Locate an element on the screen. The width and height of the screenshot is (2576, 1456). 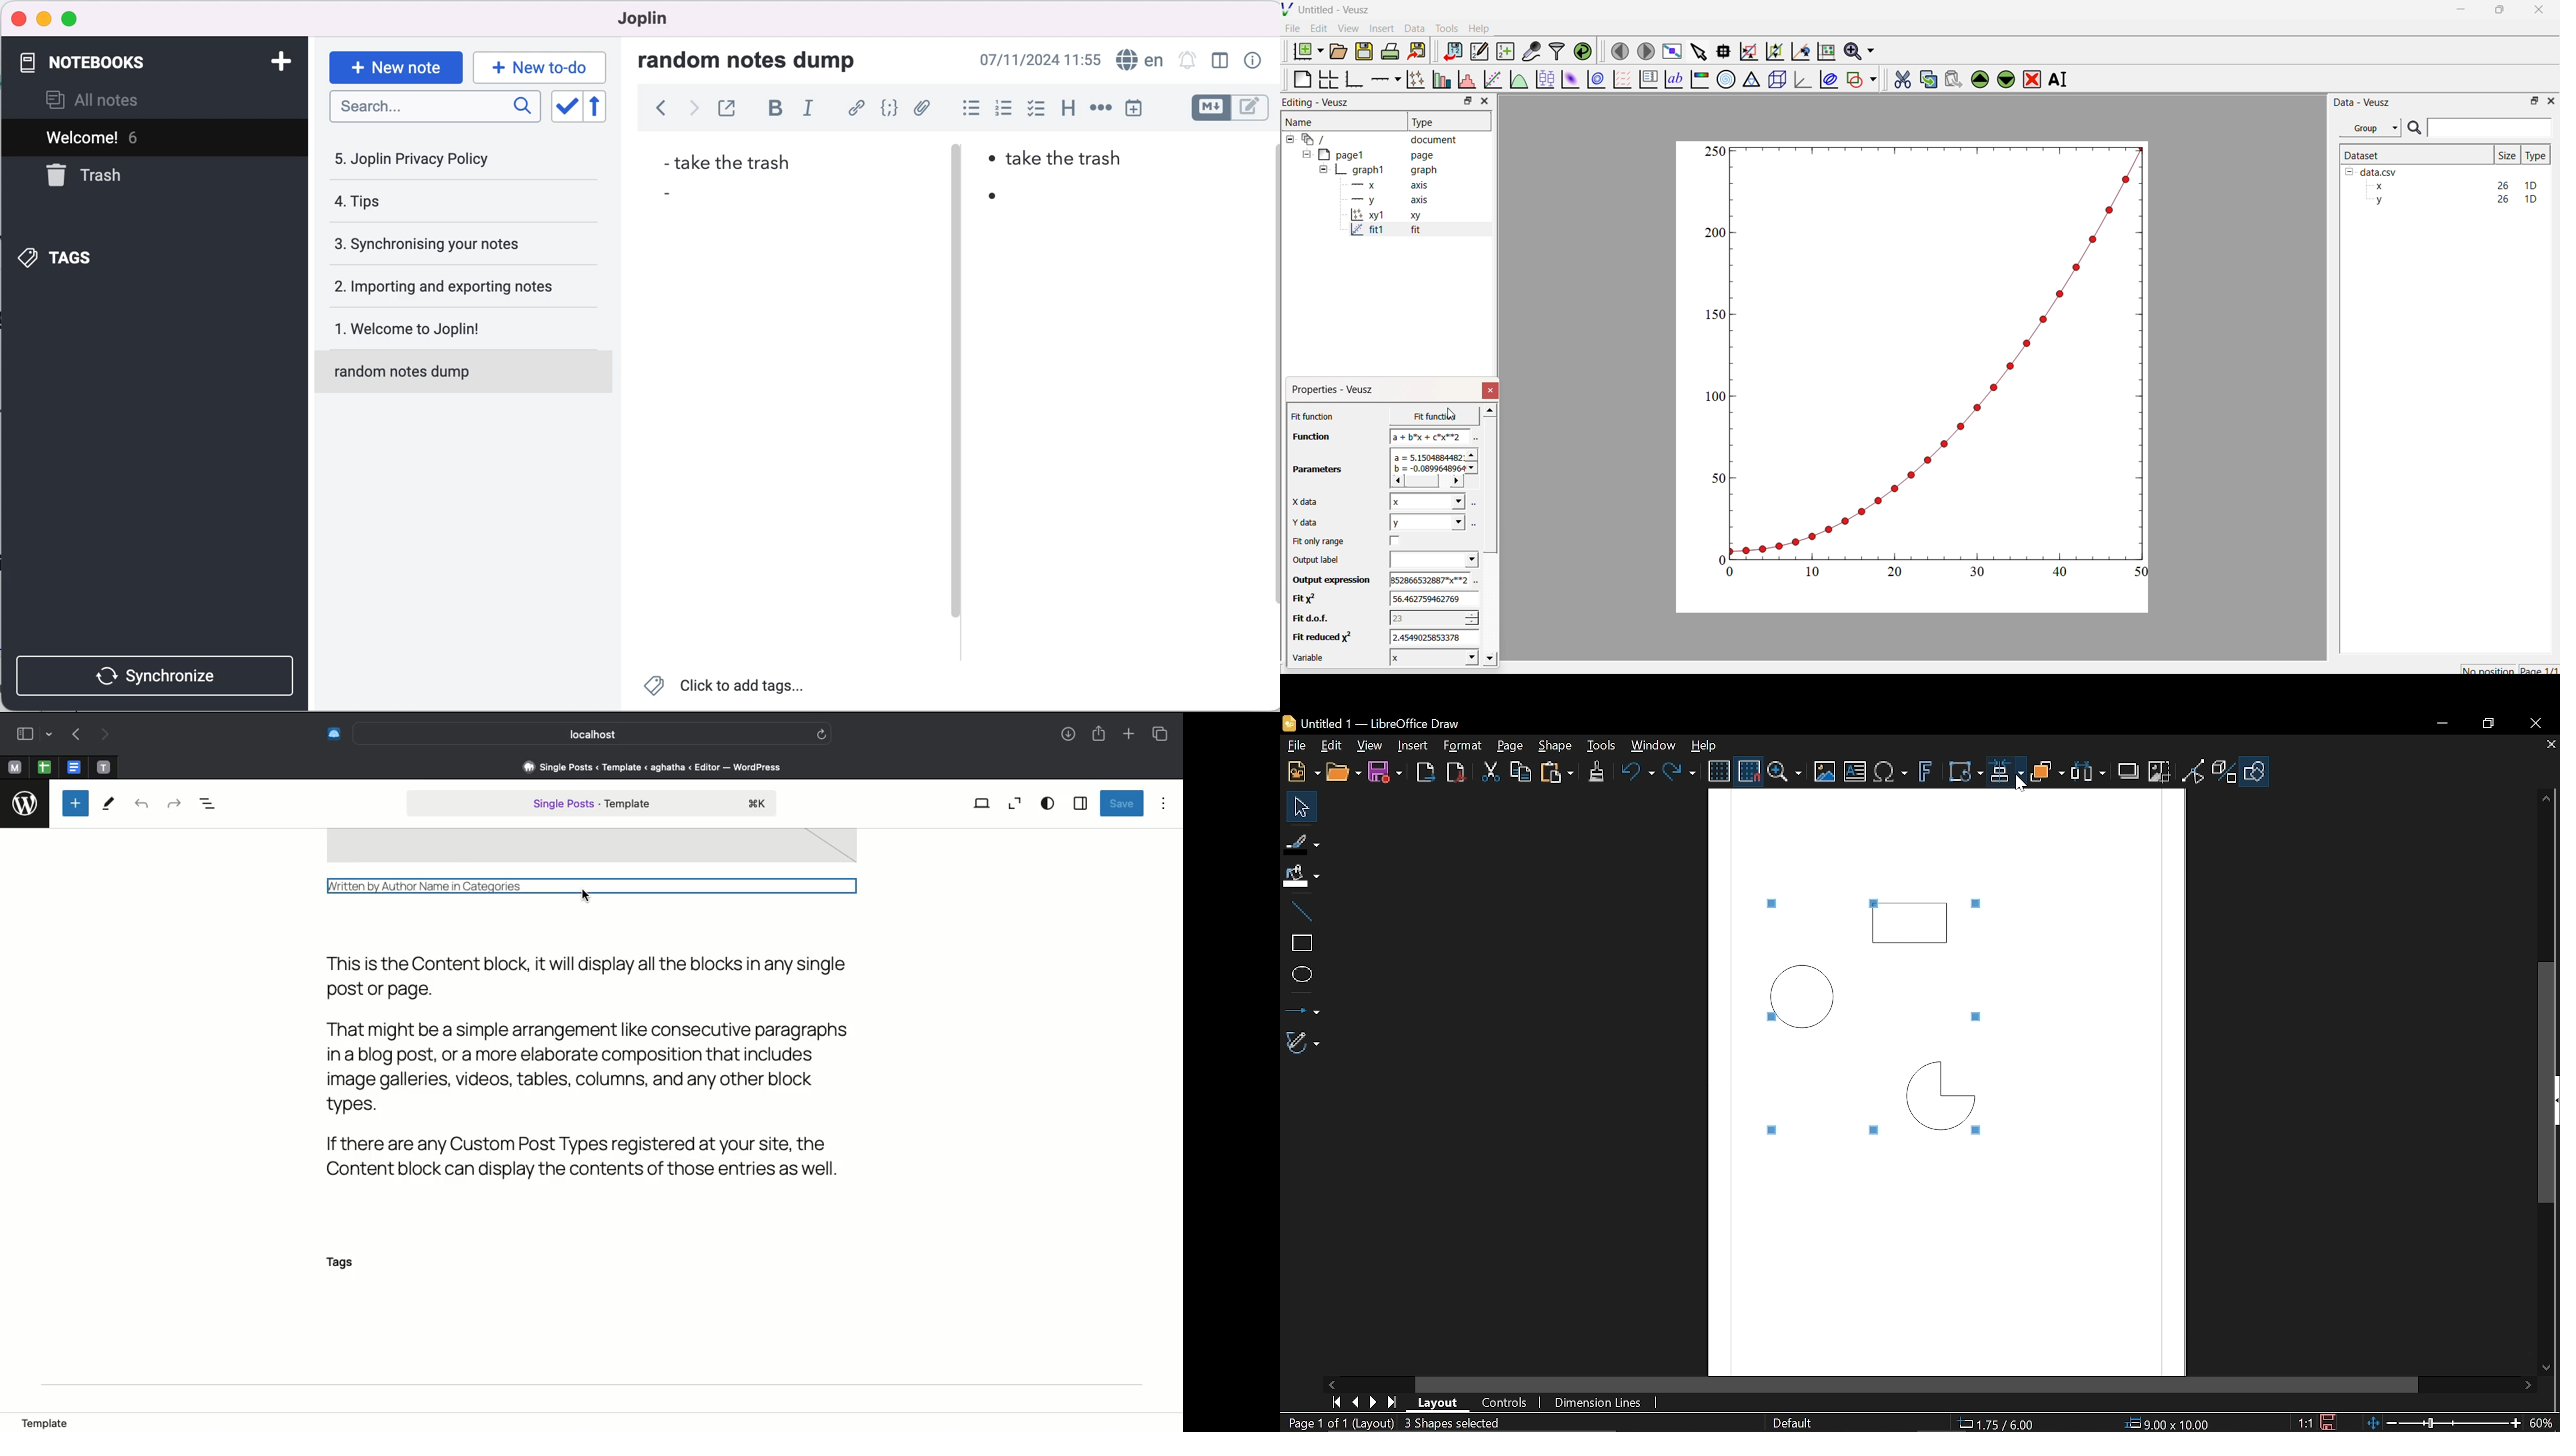
Lines and arrows is located at coordinates (1302, 1009).